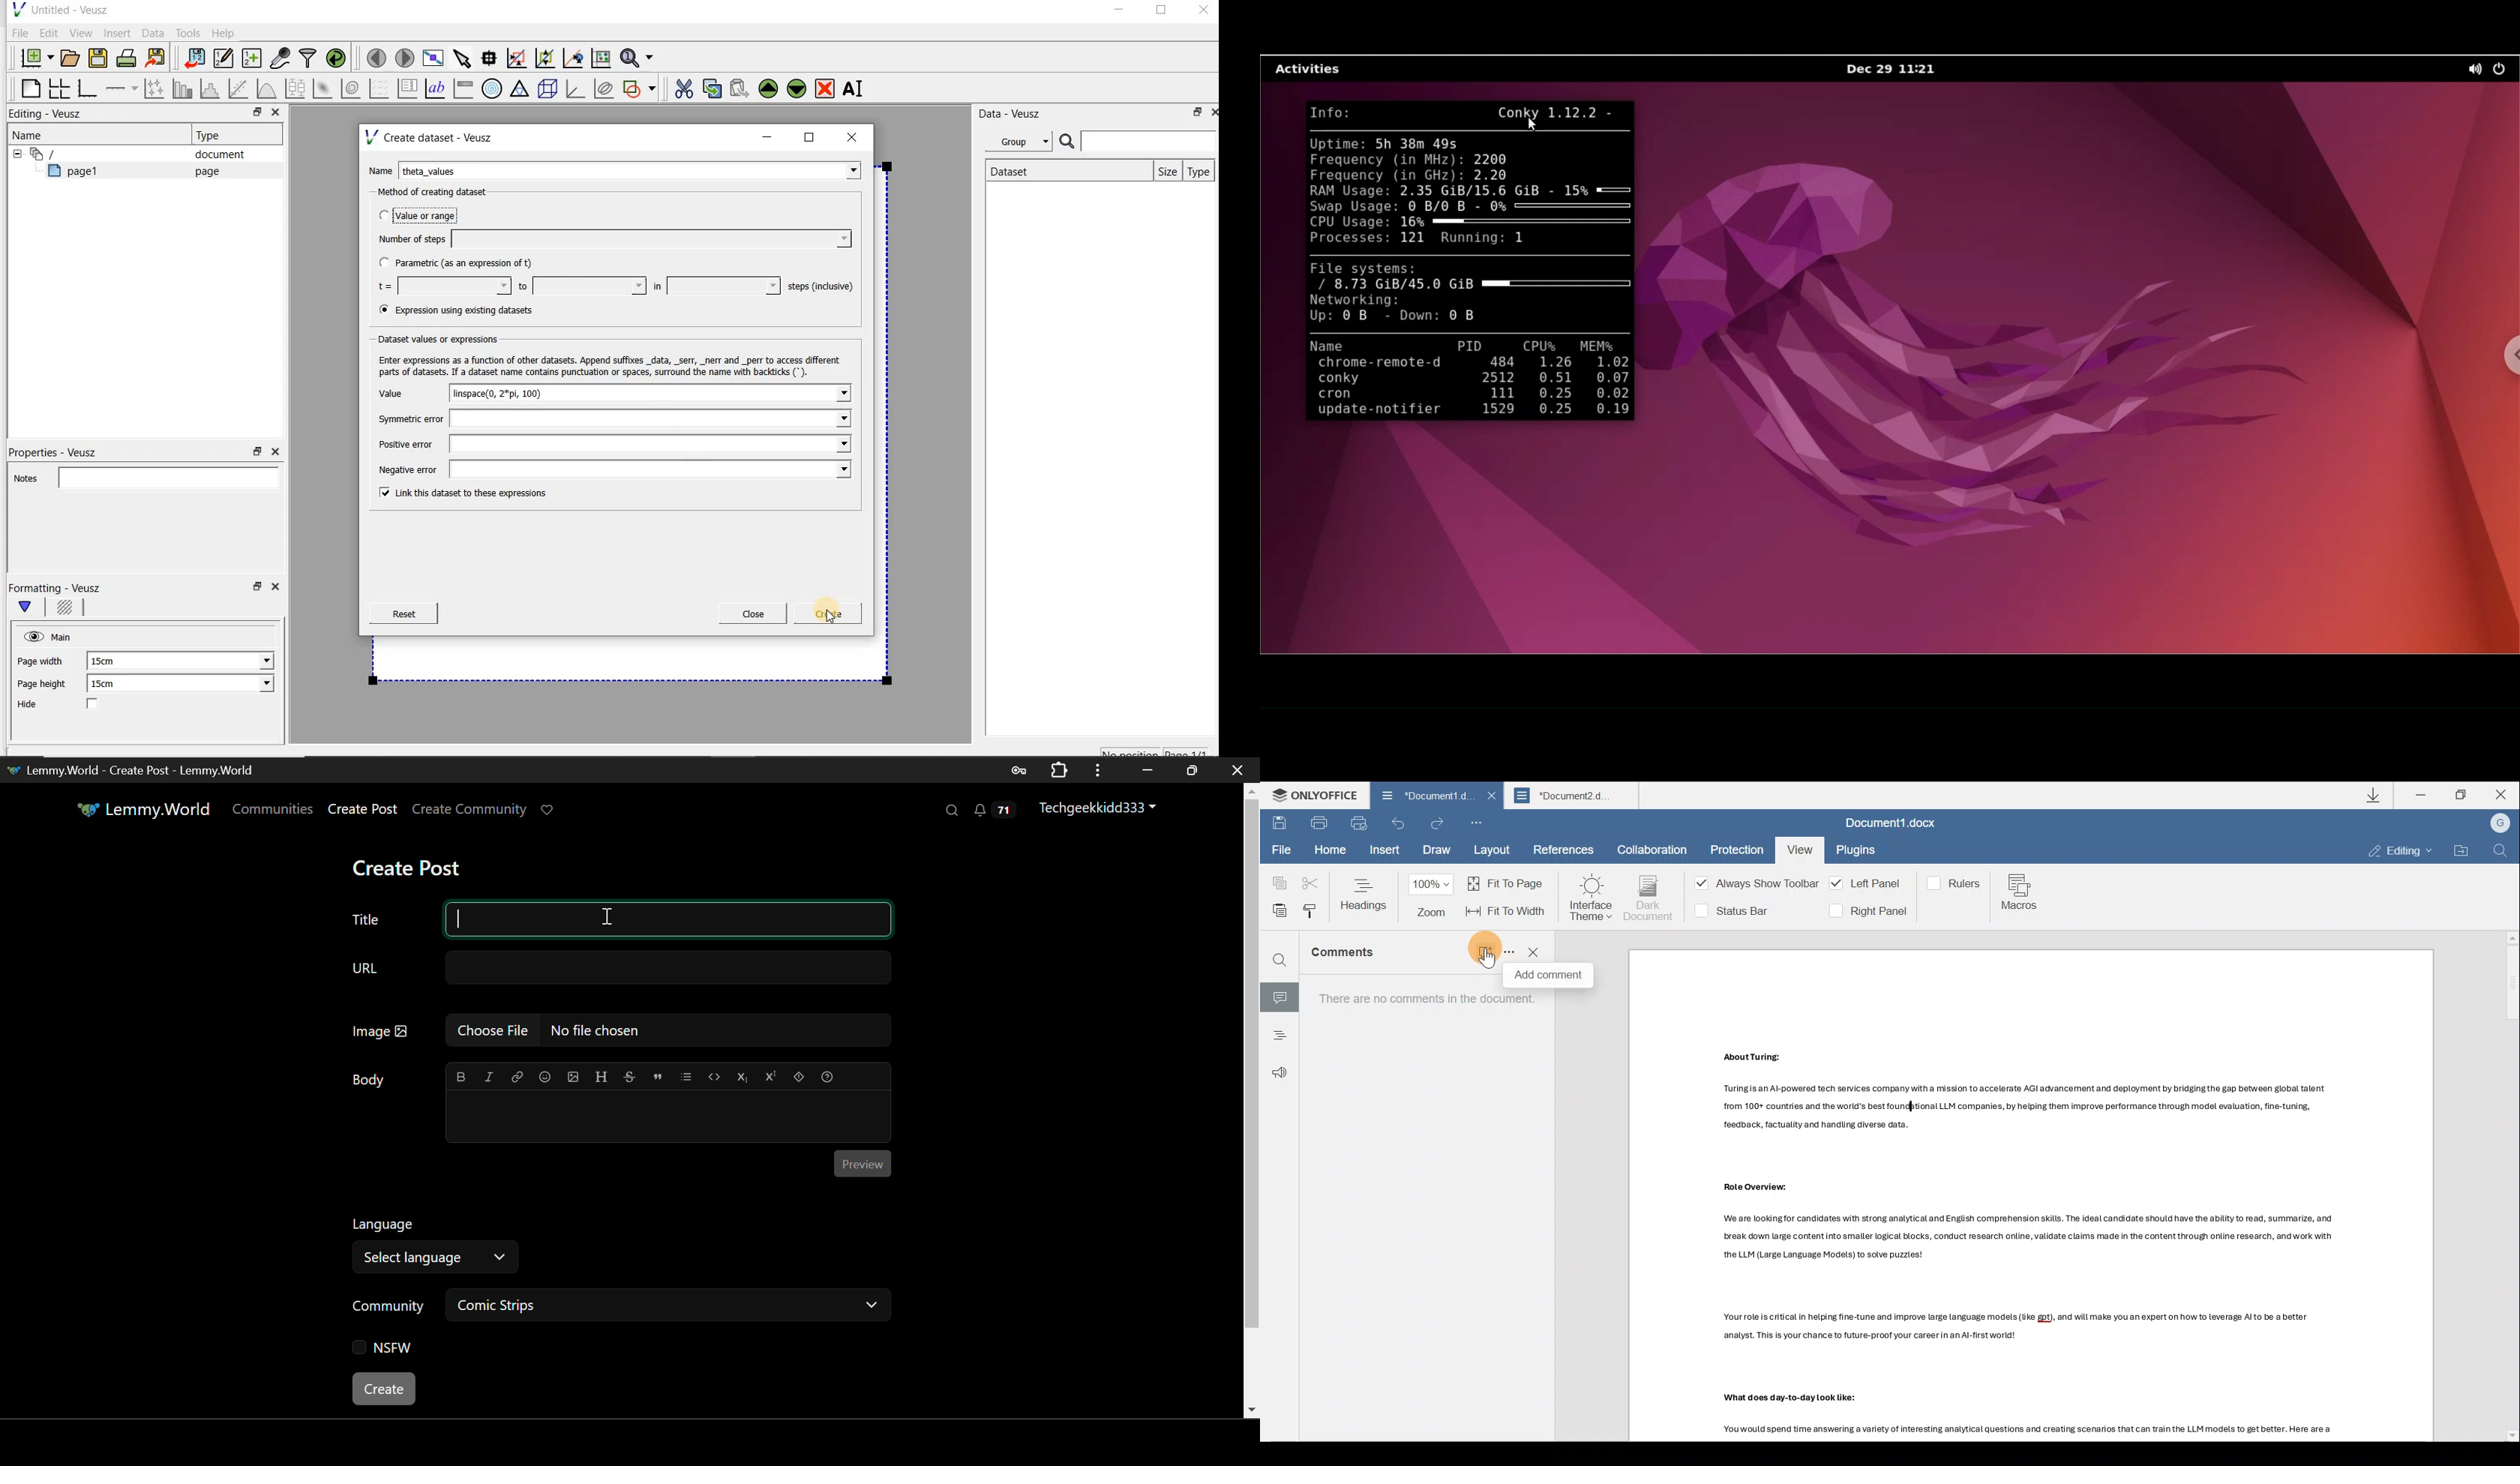 Image resolution: width=2520 pixels, height=1484 pixels. What do you see at coordinates (14, 152) in the screenshot?
I see `hide sub menu` at bounding box center [14, 152].